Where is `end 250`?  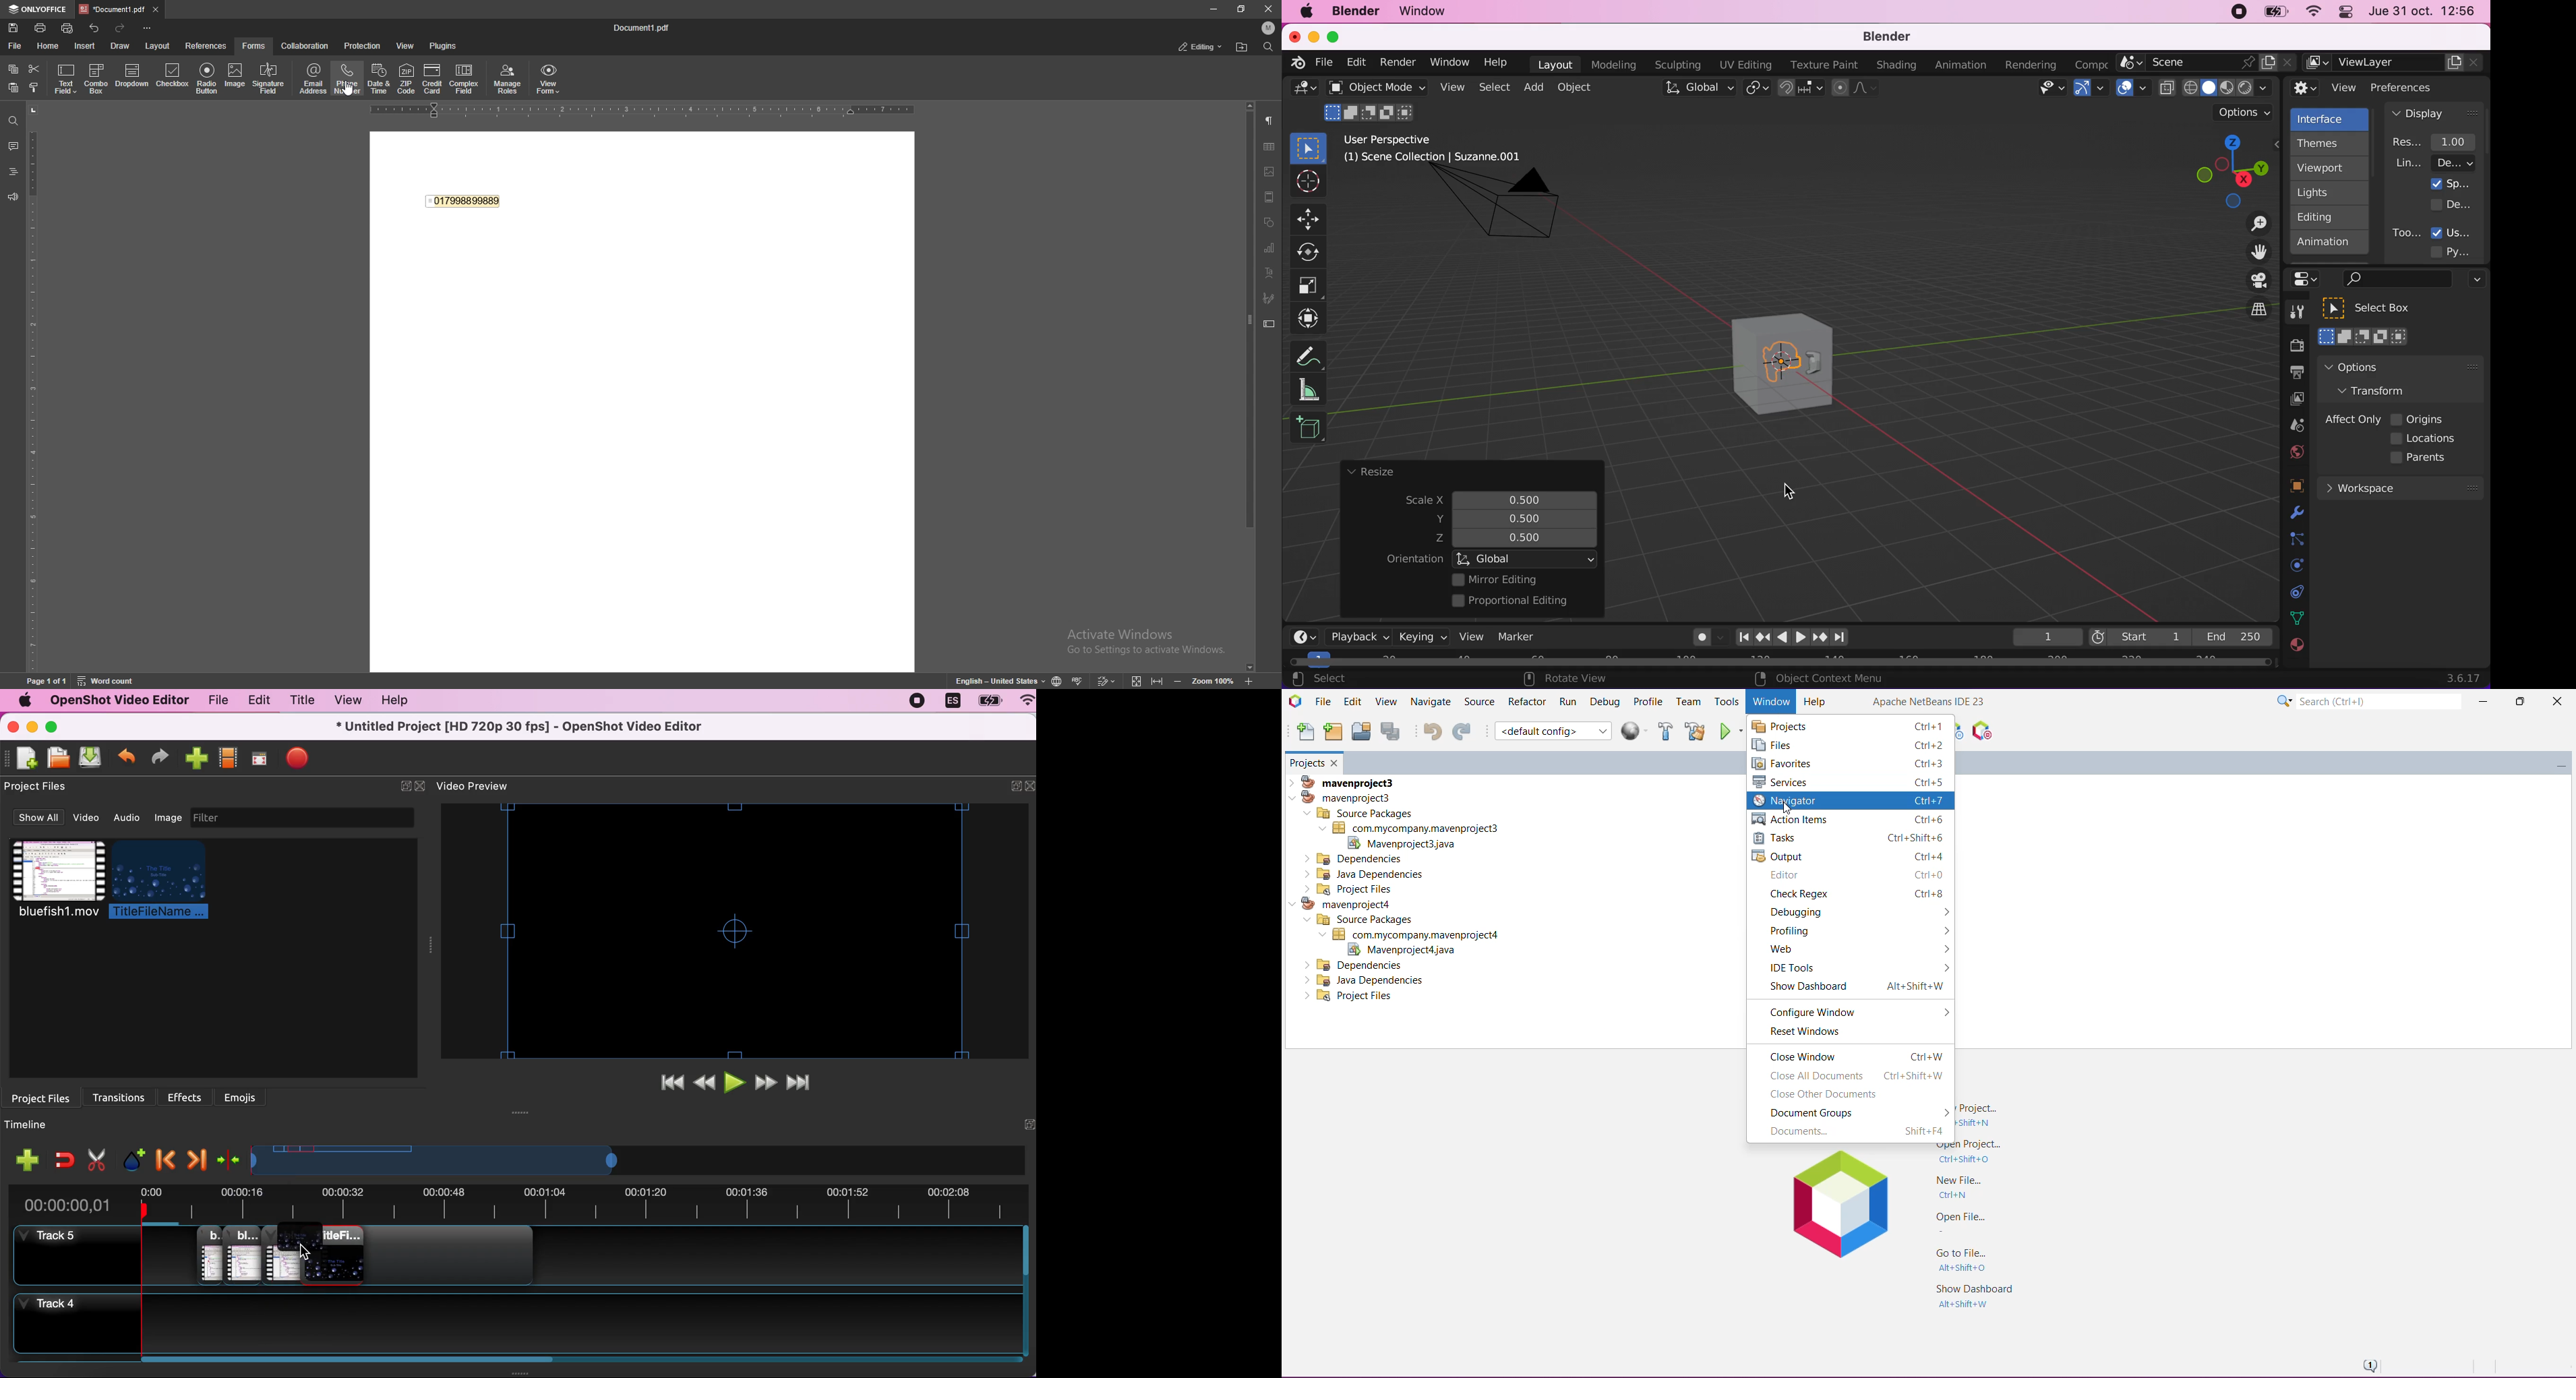 end 250 is located at coordinates (2233, 636).